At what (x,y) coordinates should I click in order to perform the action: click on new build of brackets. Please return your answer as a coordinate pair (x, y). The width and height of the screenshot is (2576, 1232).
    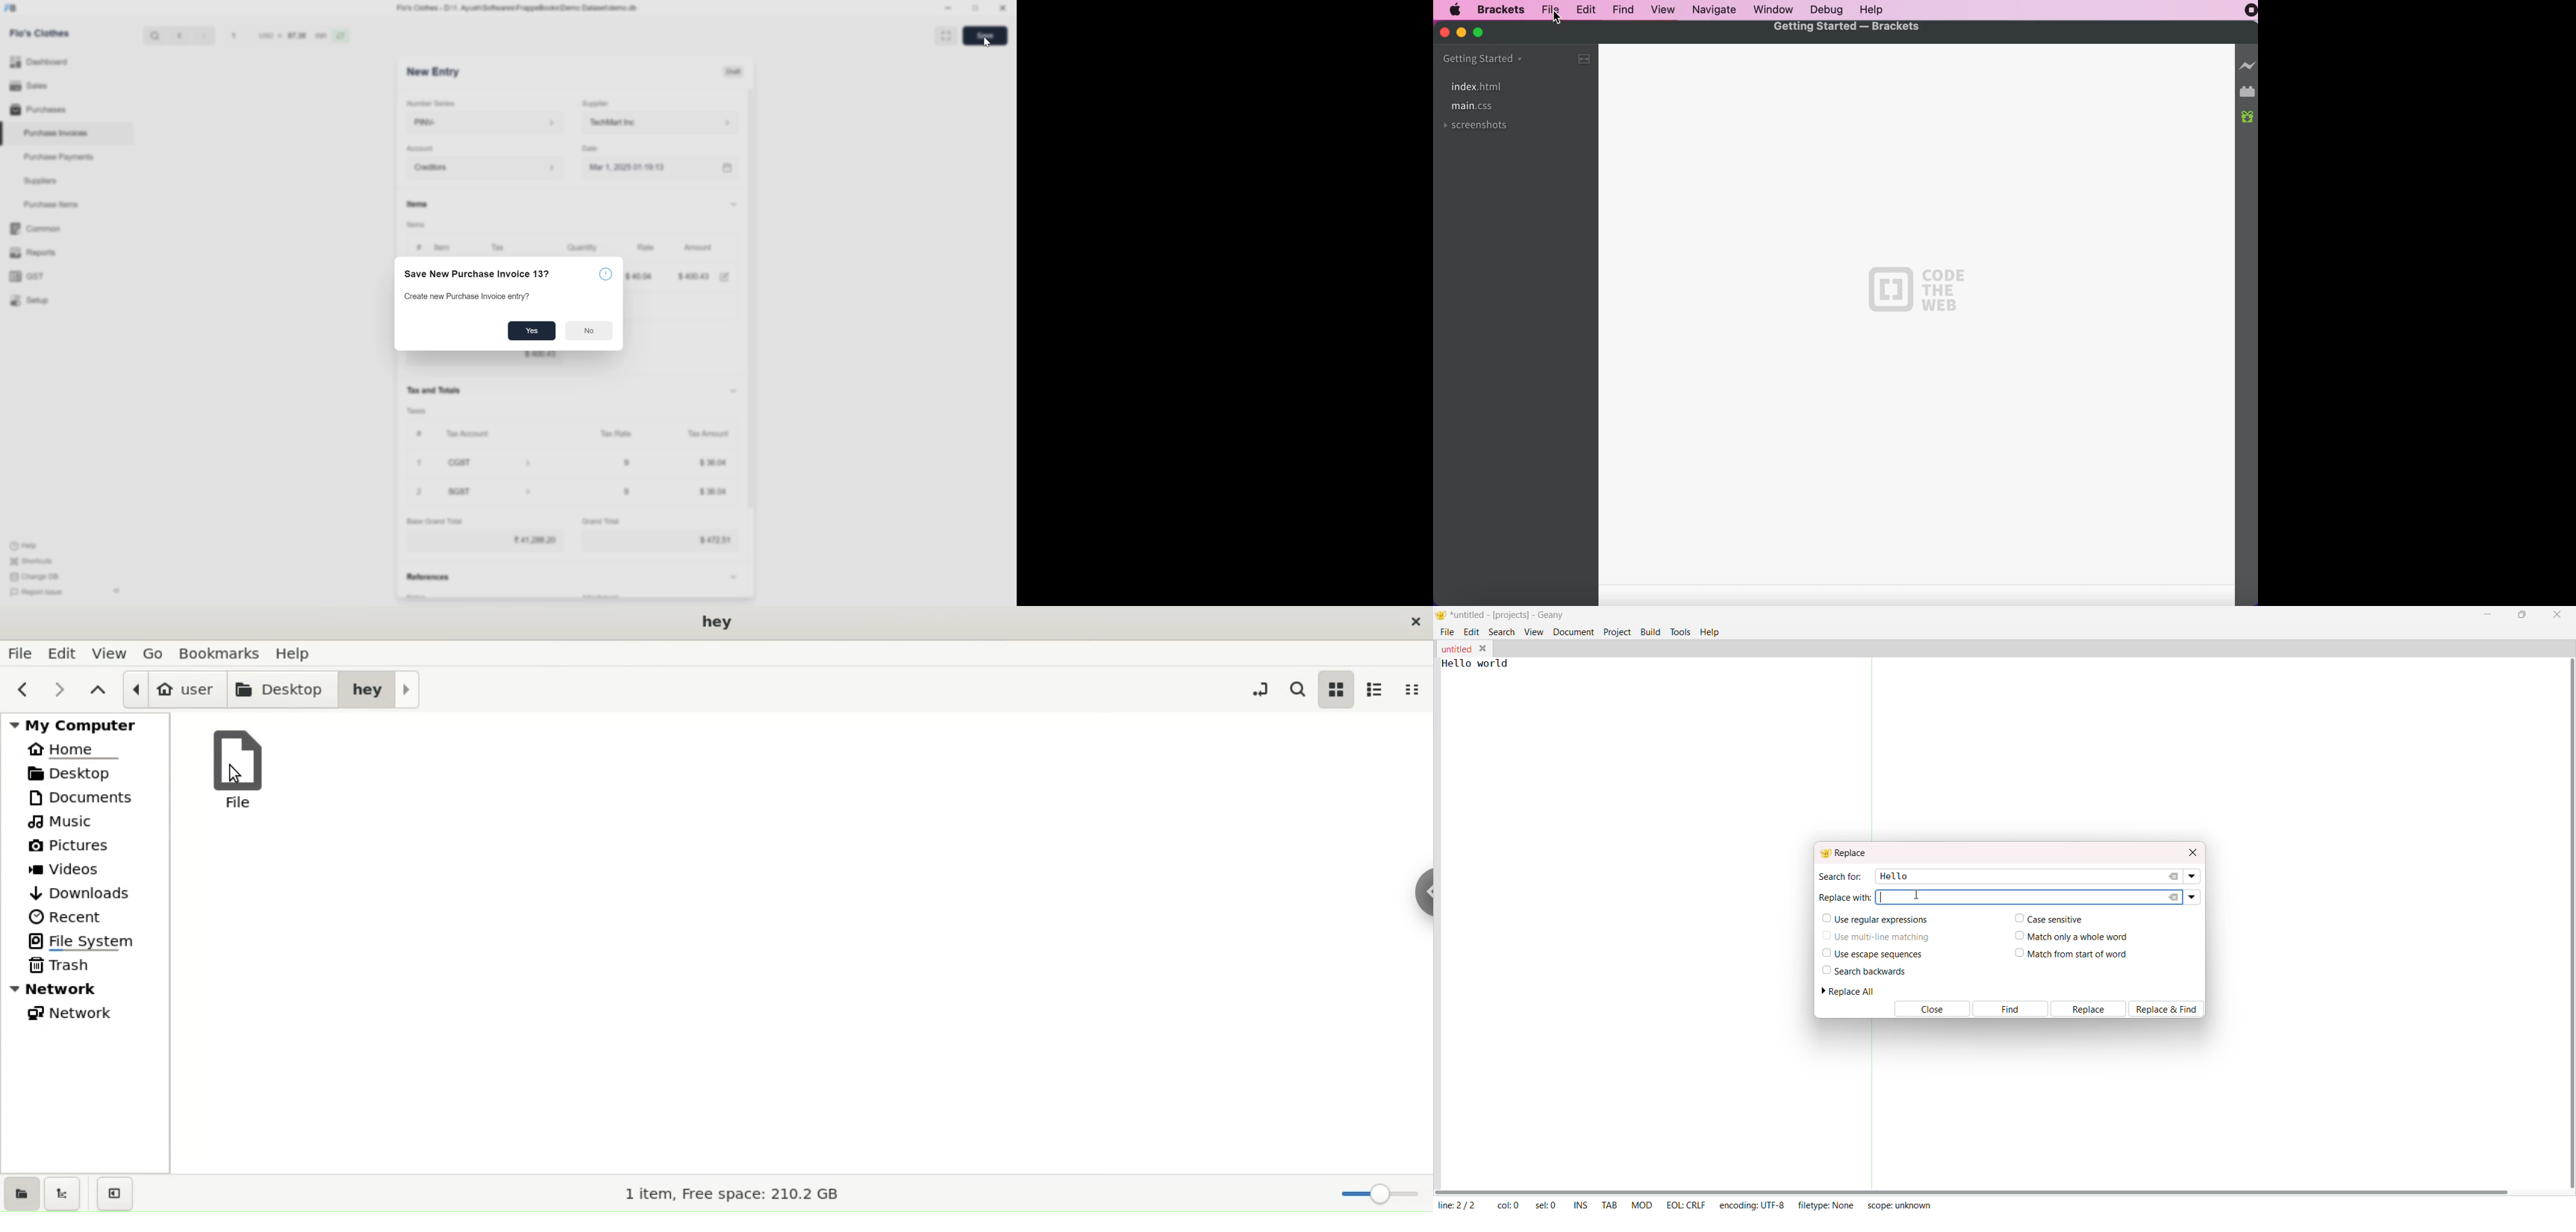
    Looking at the image, I should click on (2248, 117).